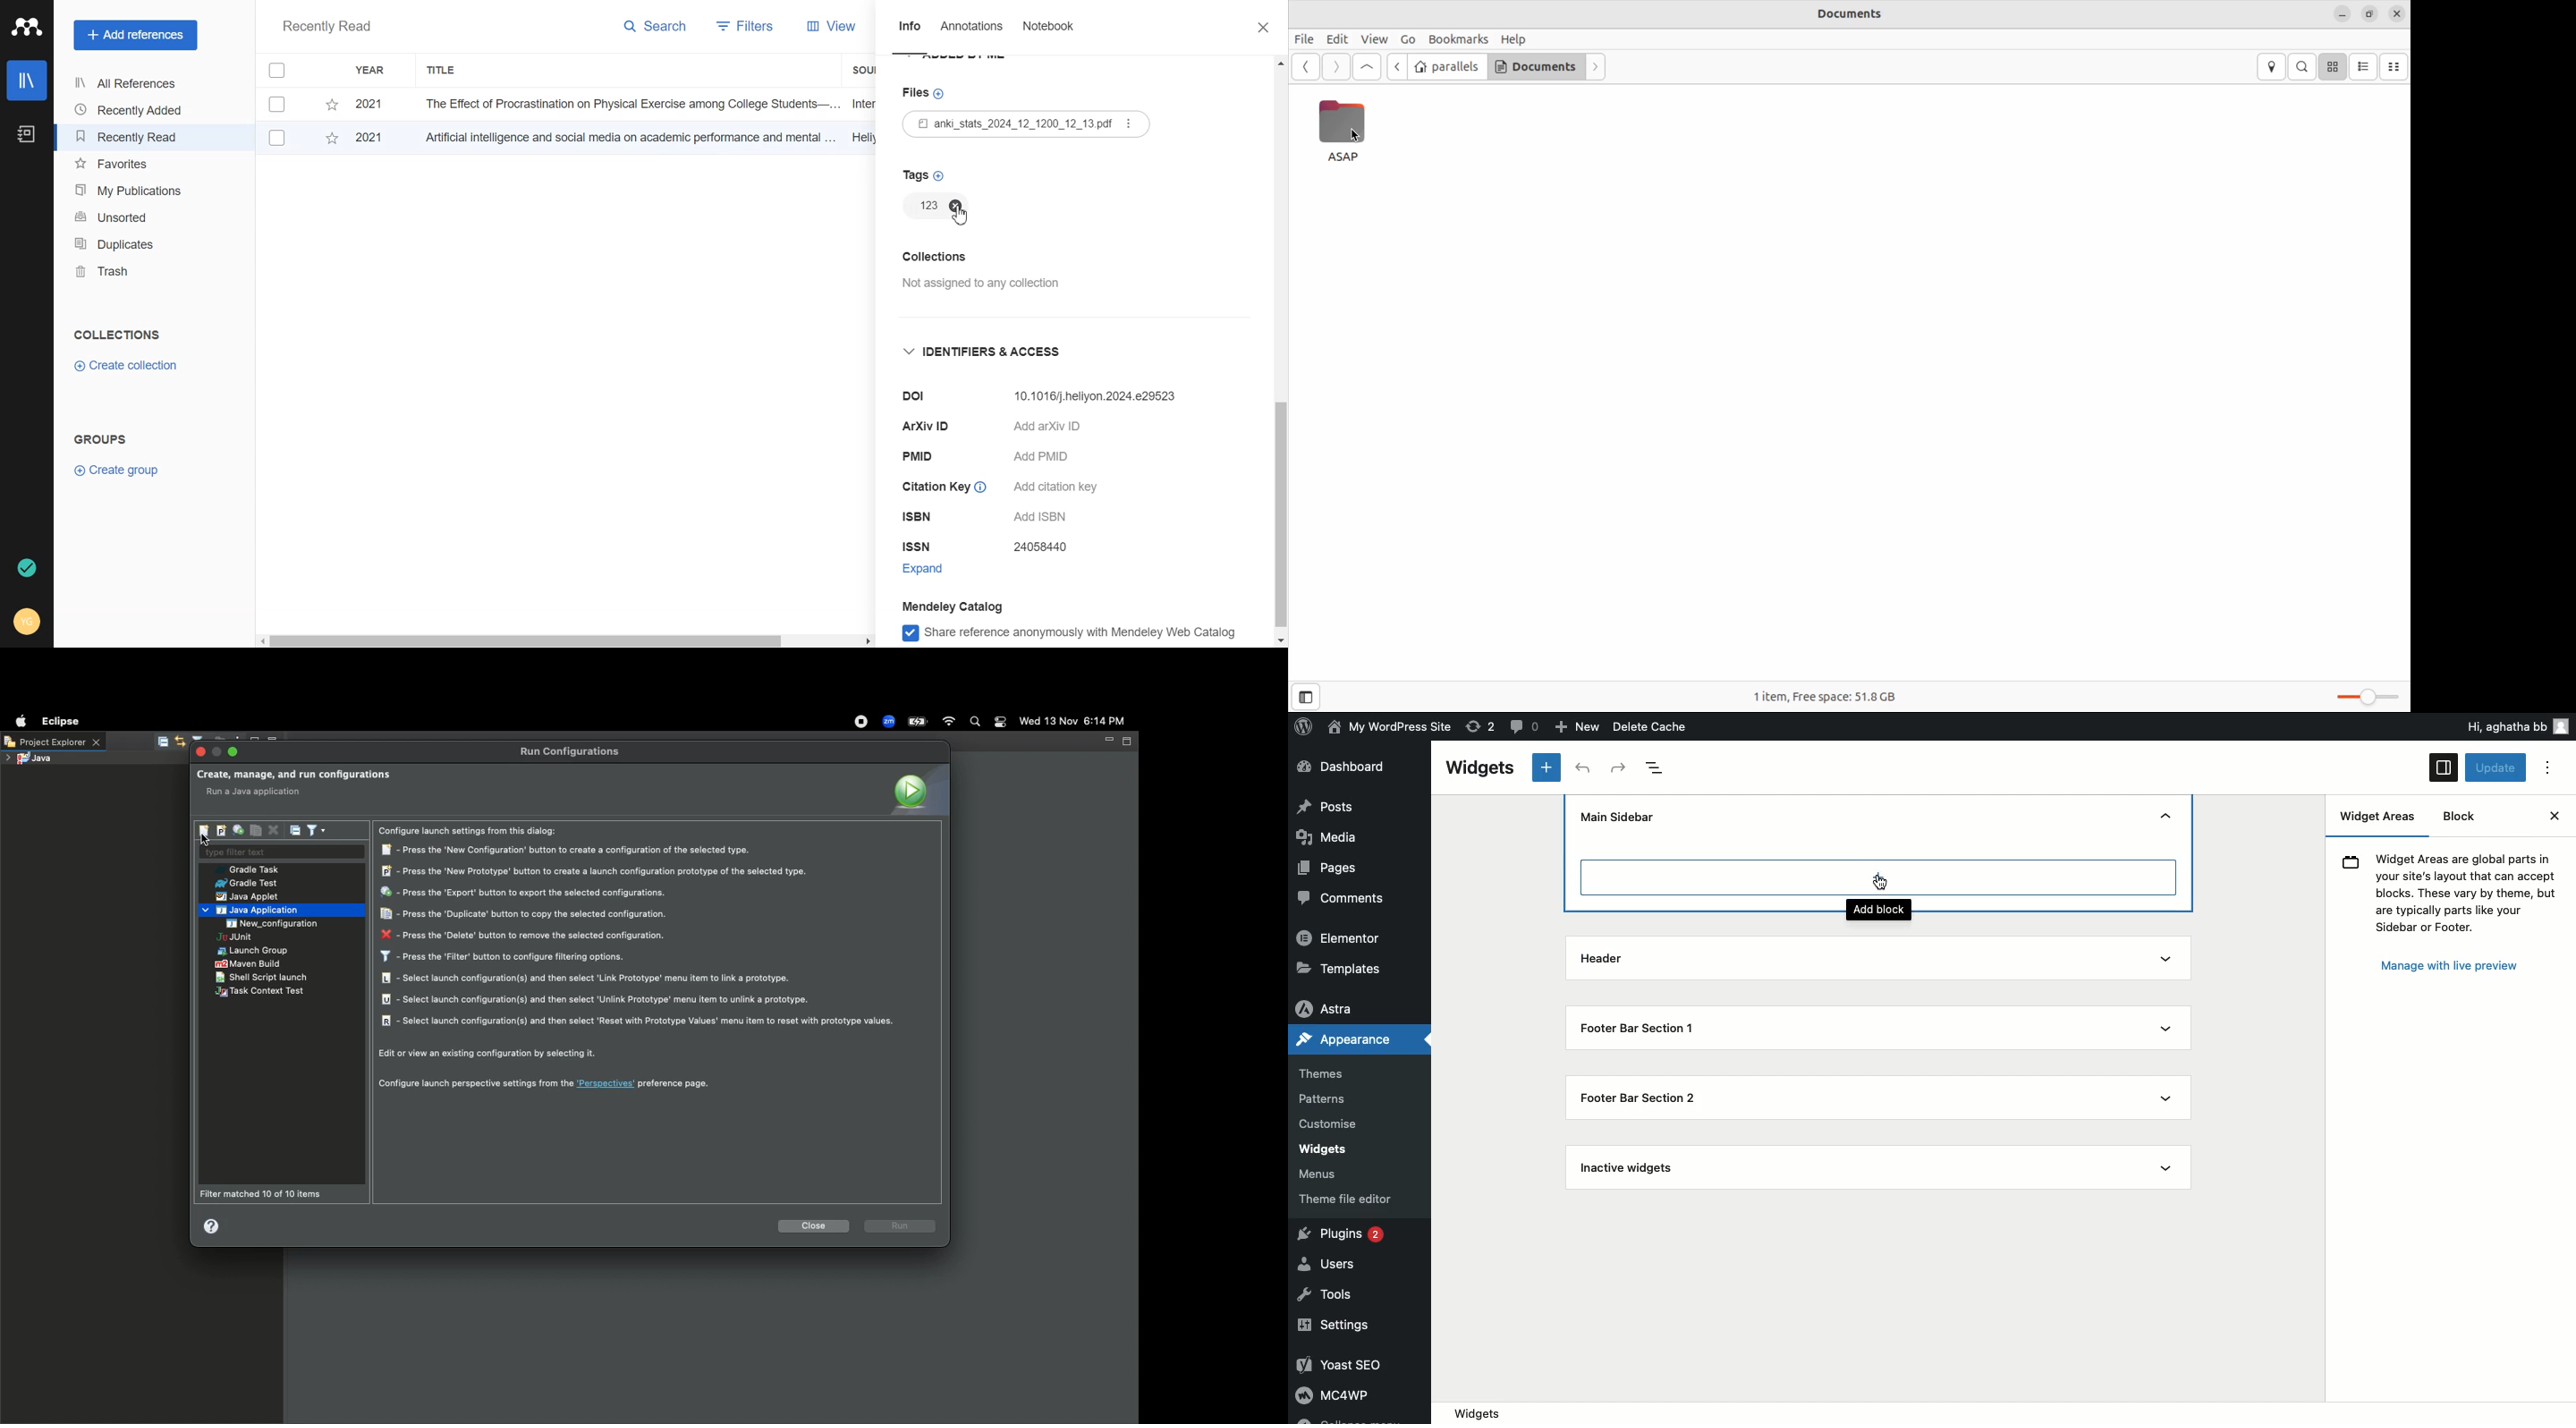 The width and height of the screenshot is (2576, 1428). Describe the element at coordinates (25, 568) in the screenshot. I see `Auto sync` at that location.